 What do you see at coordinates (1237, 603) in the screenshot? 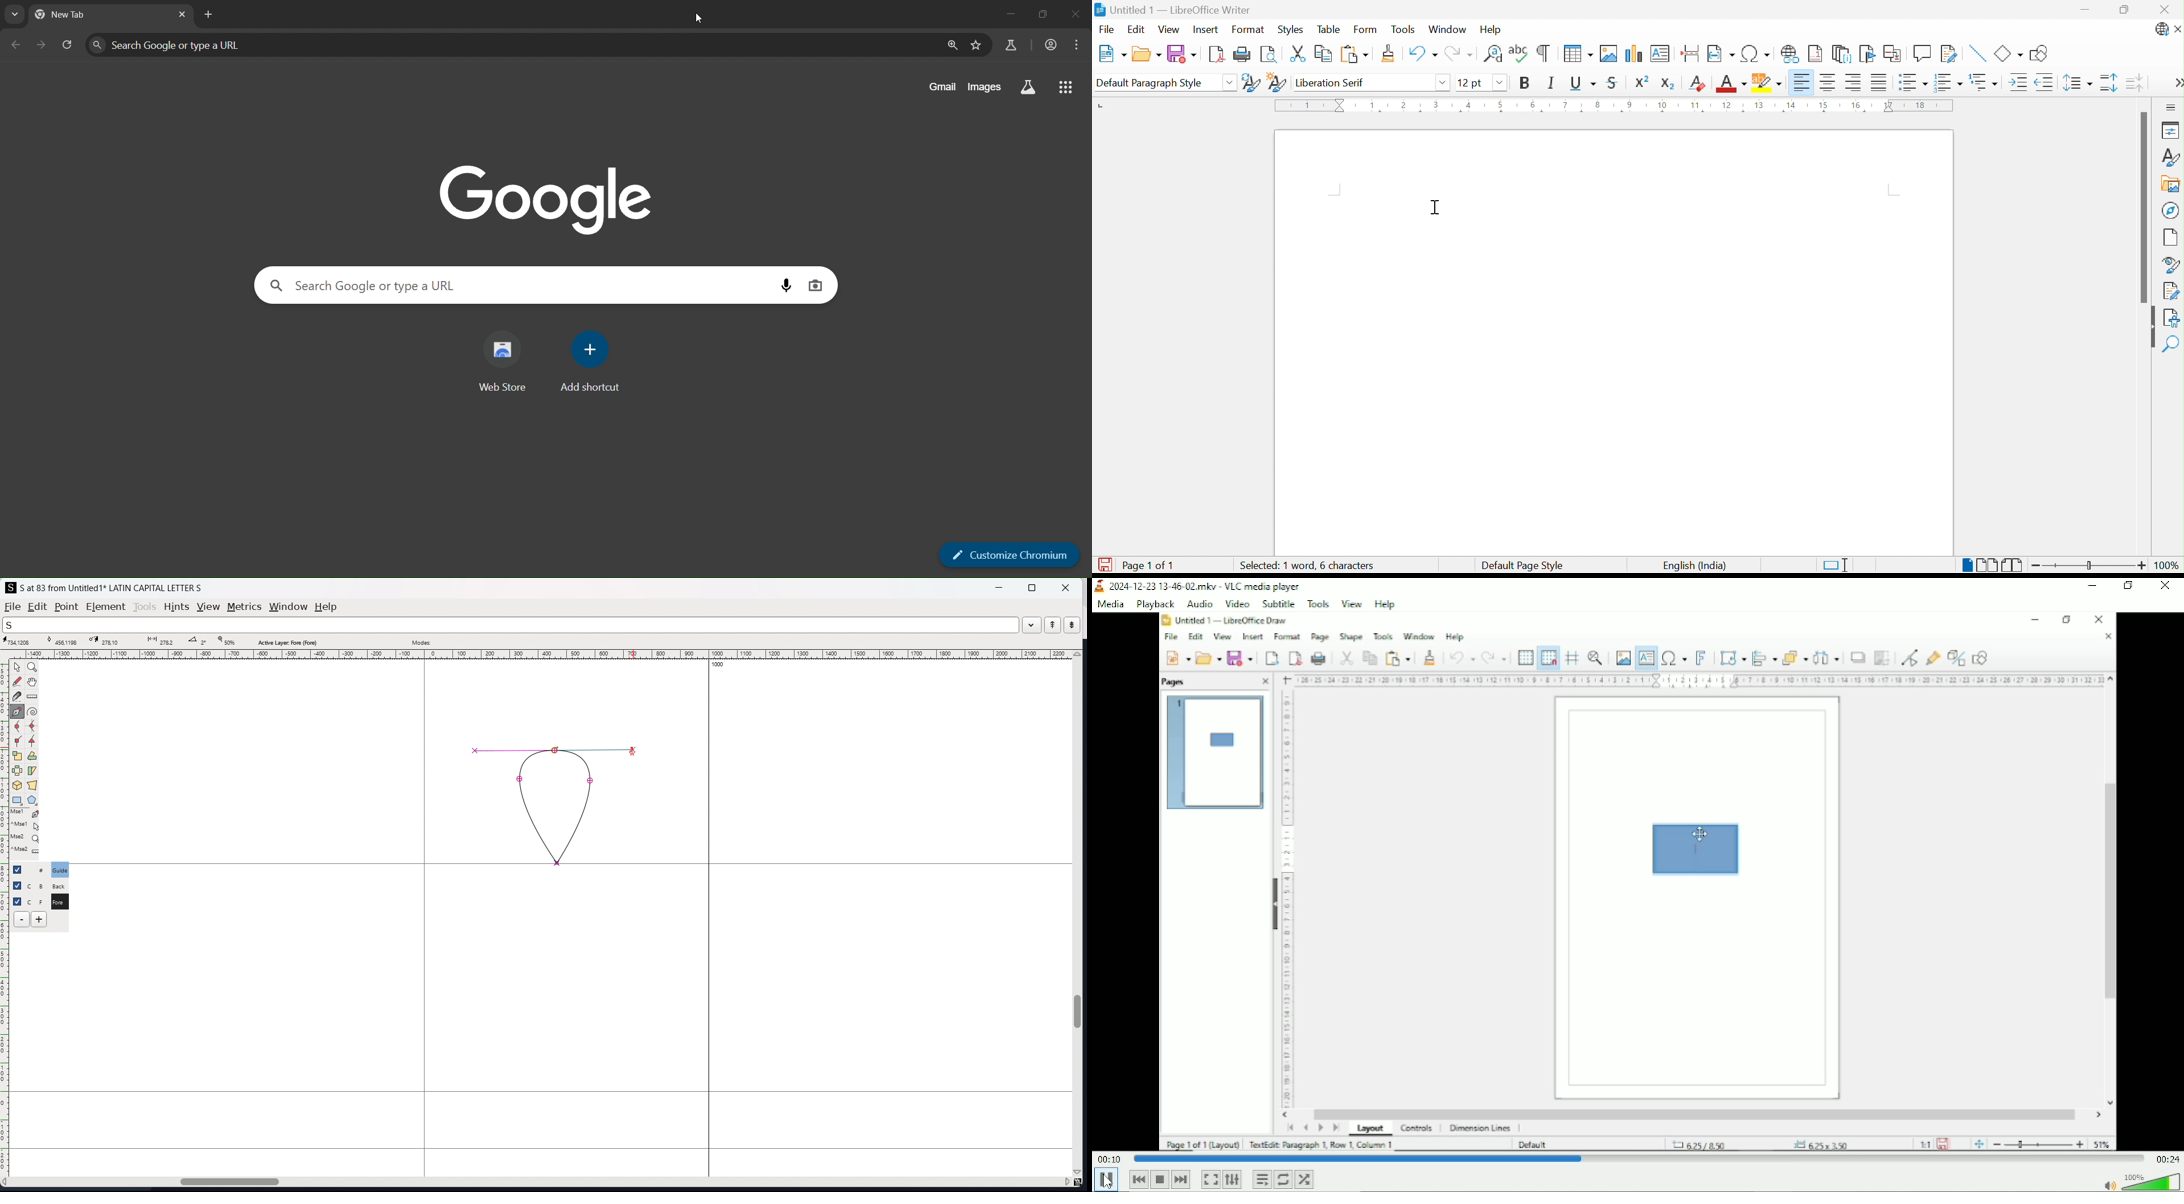
I see `Video` at bounding box center [1237, 603].